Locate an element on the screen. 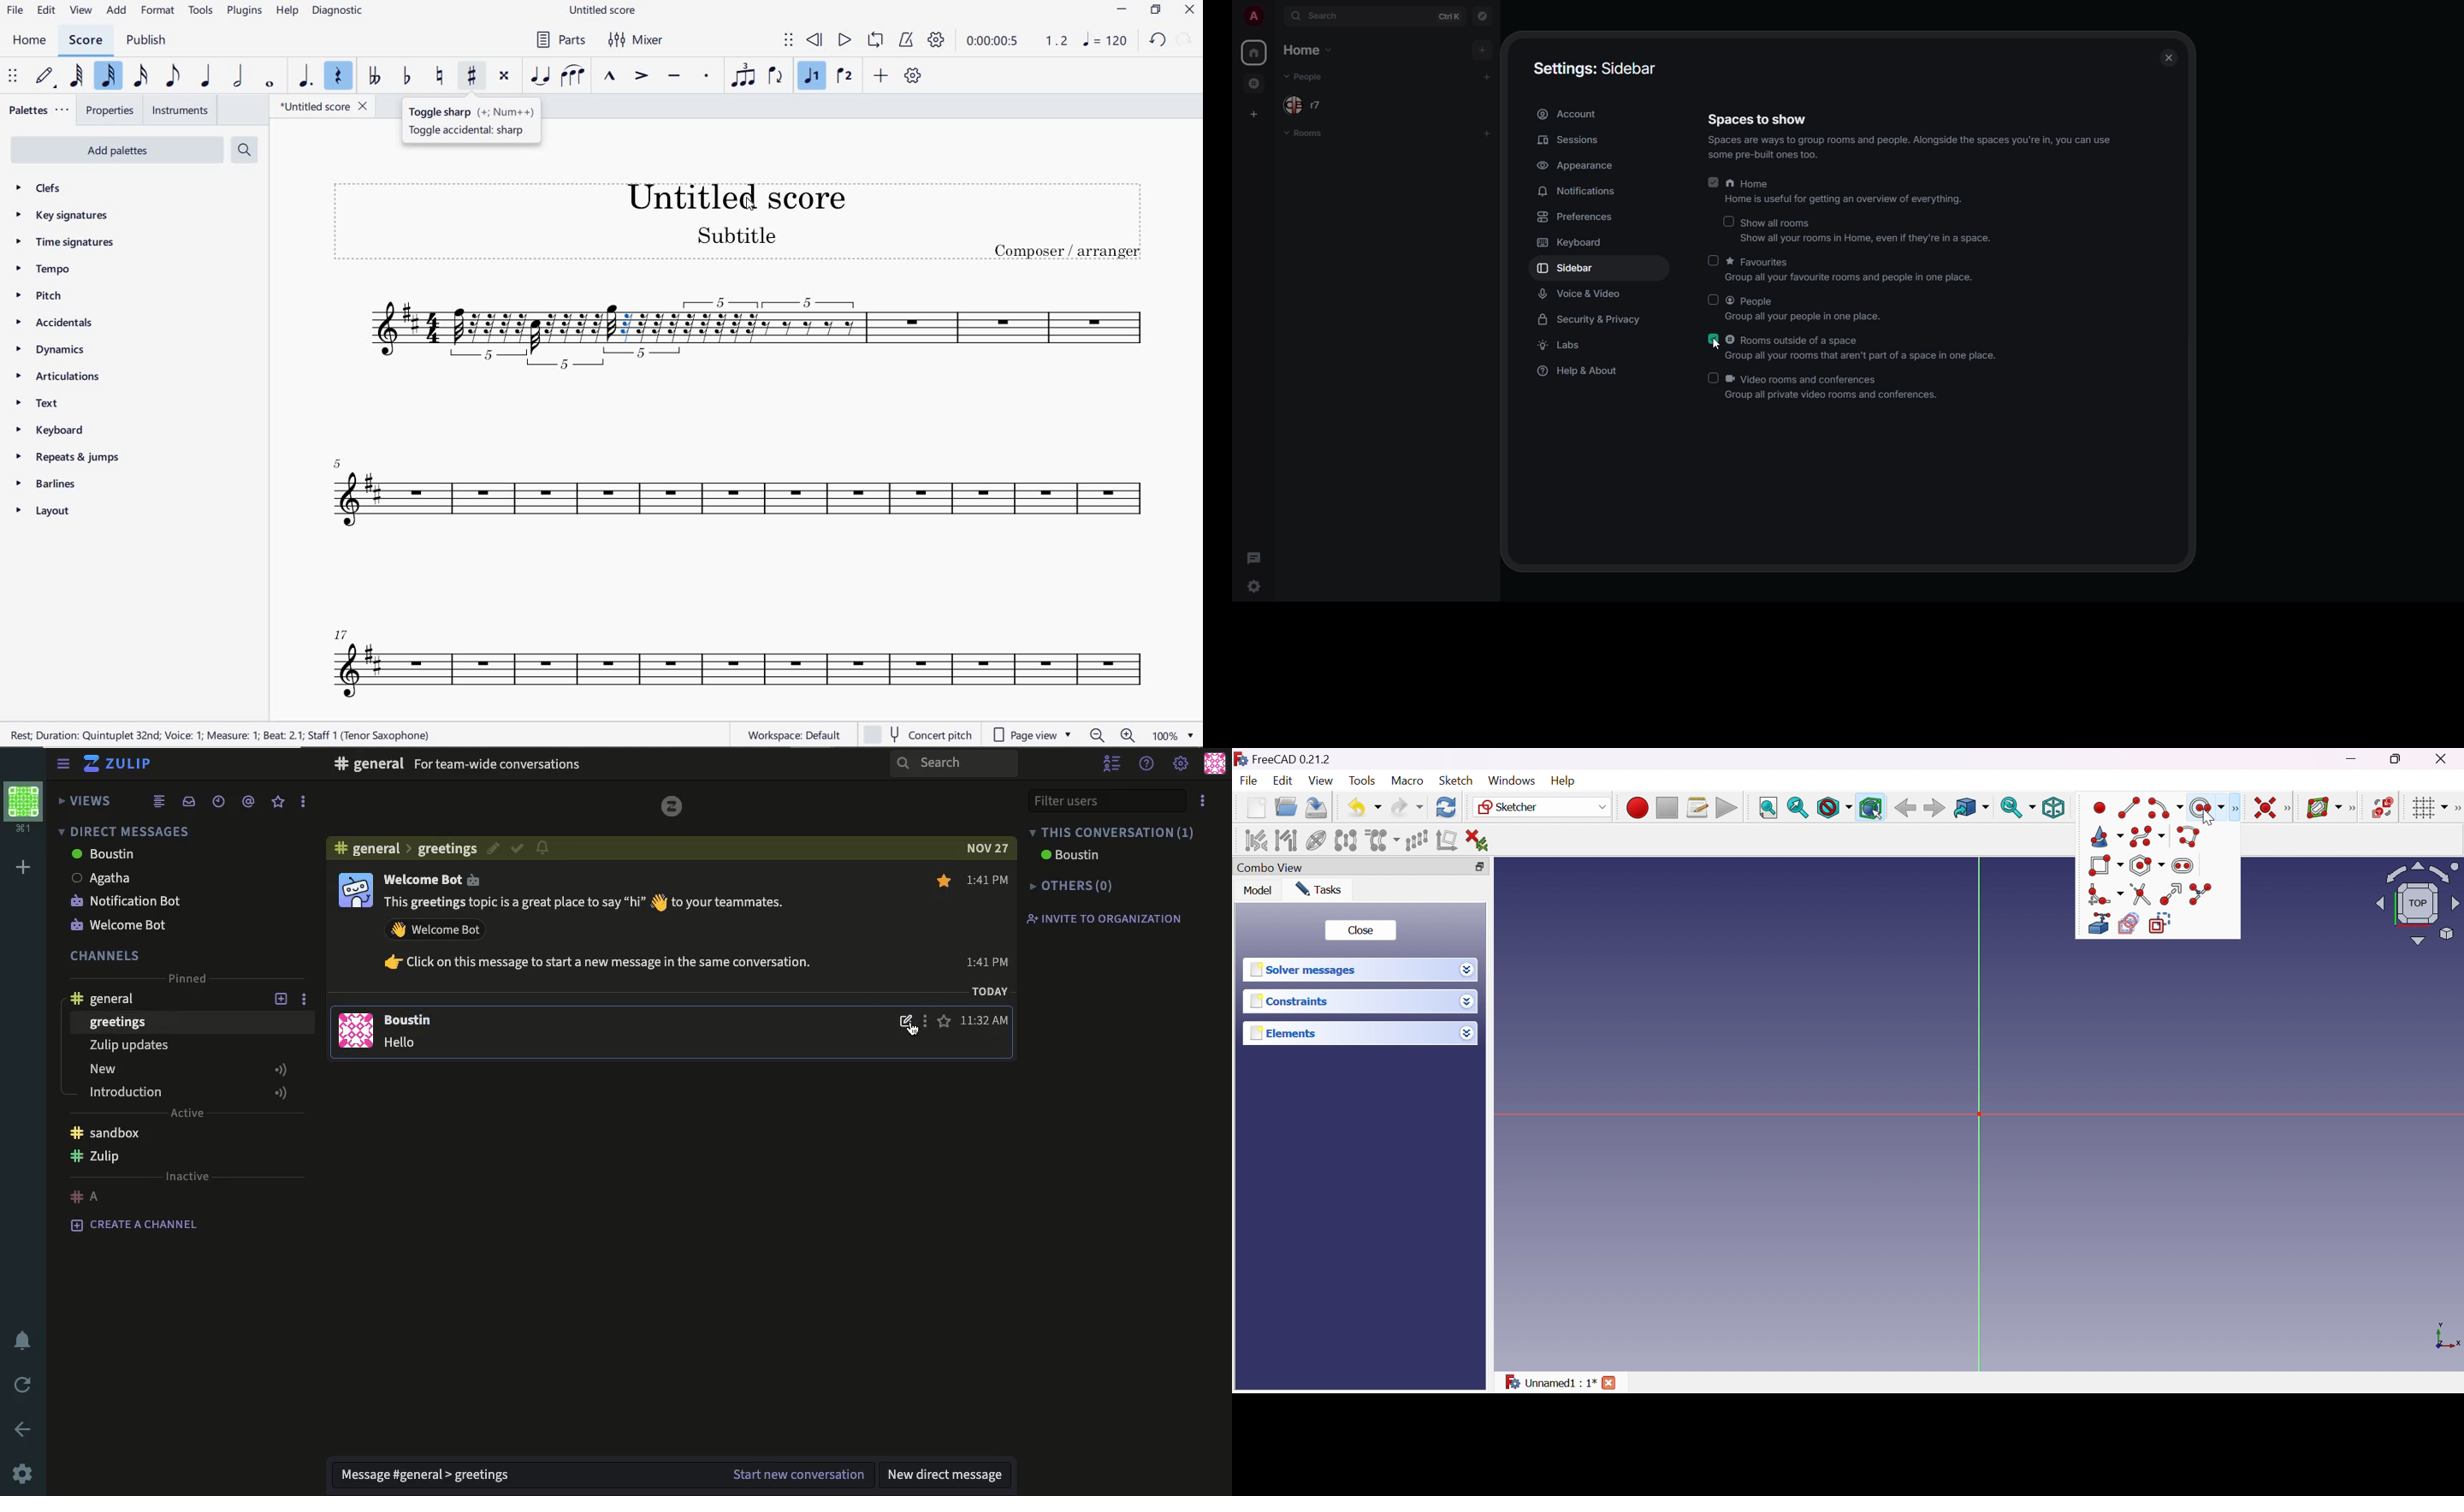  Clone is located at coordinates (1381, 839).